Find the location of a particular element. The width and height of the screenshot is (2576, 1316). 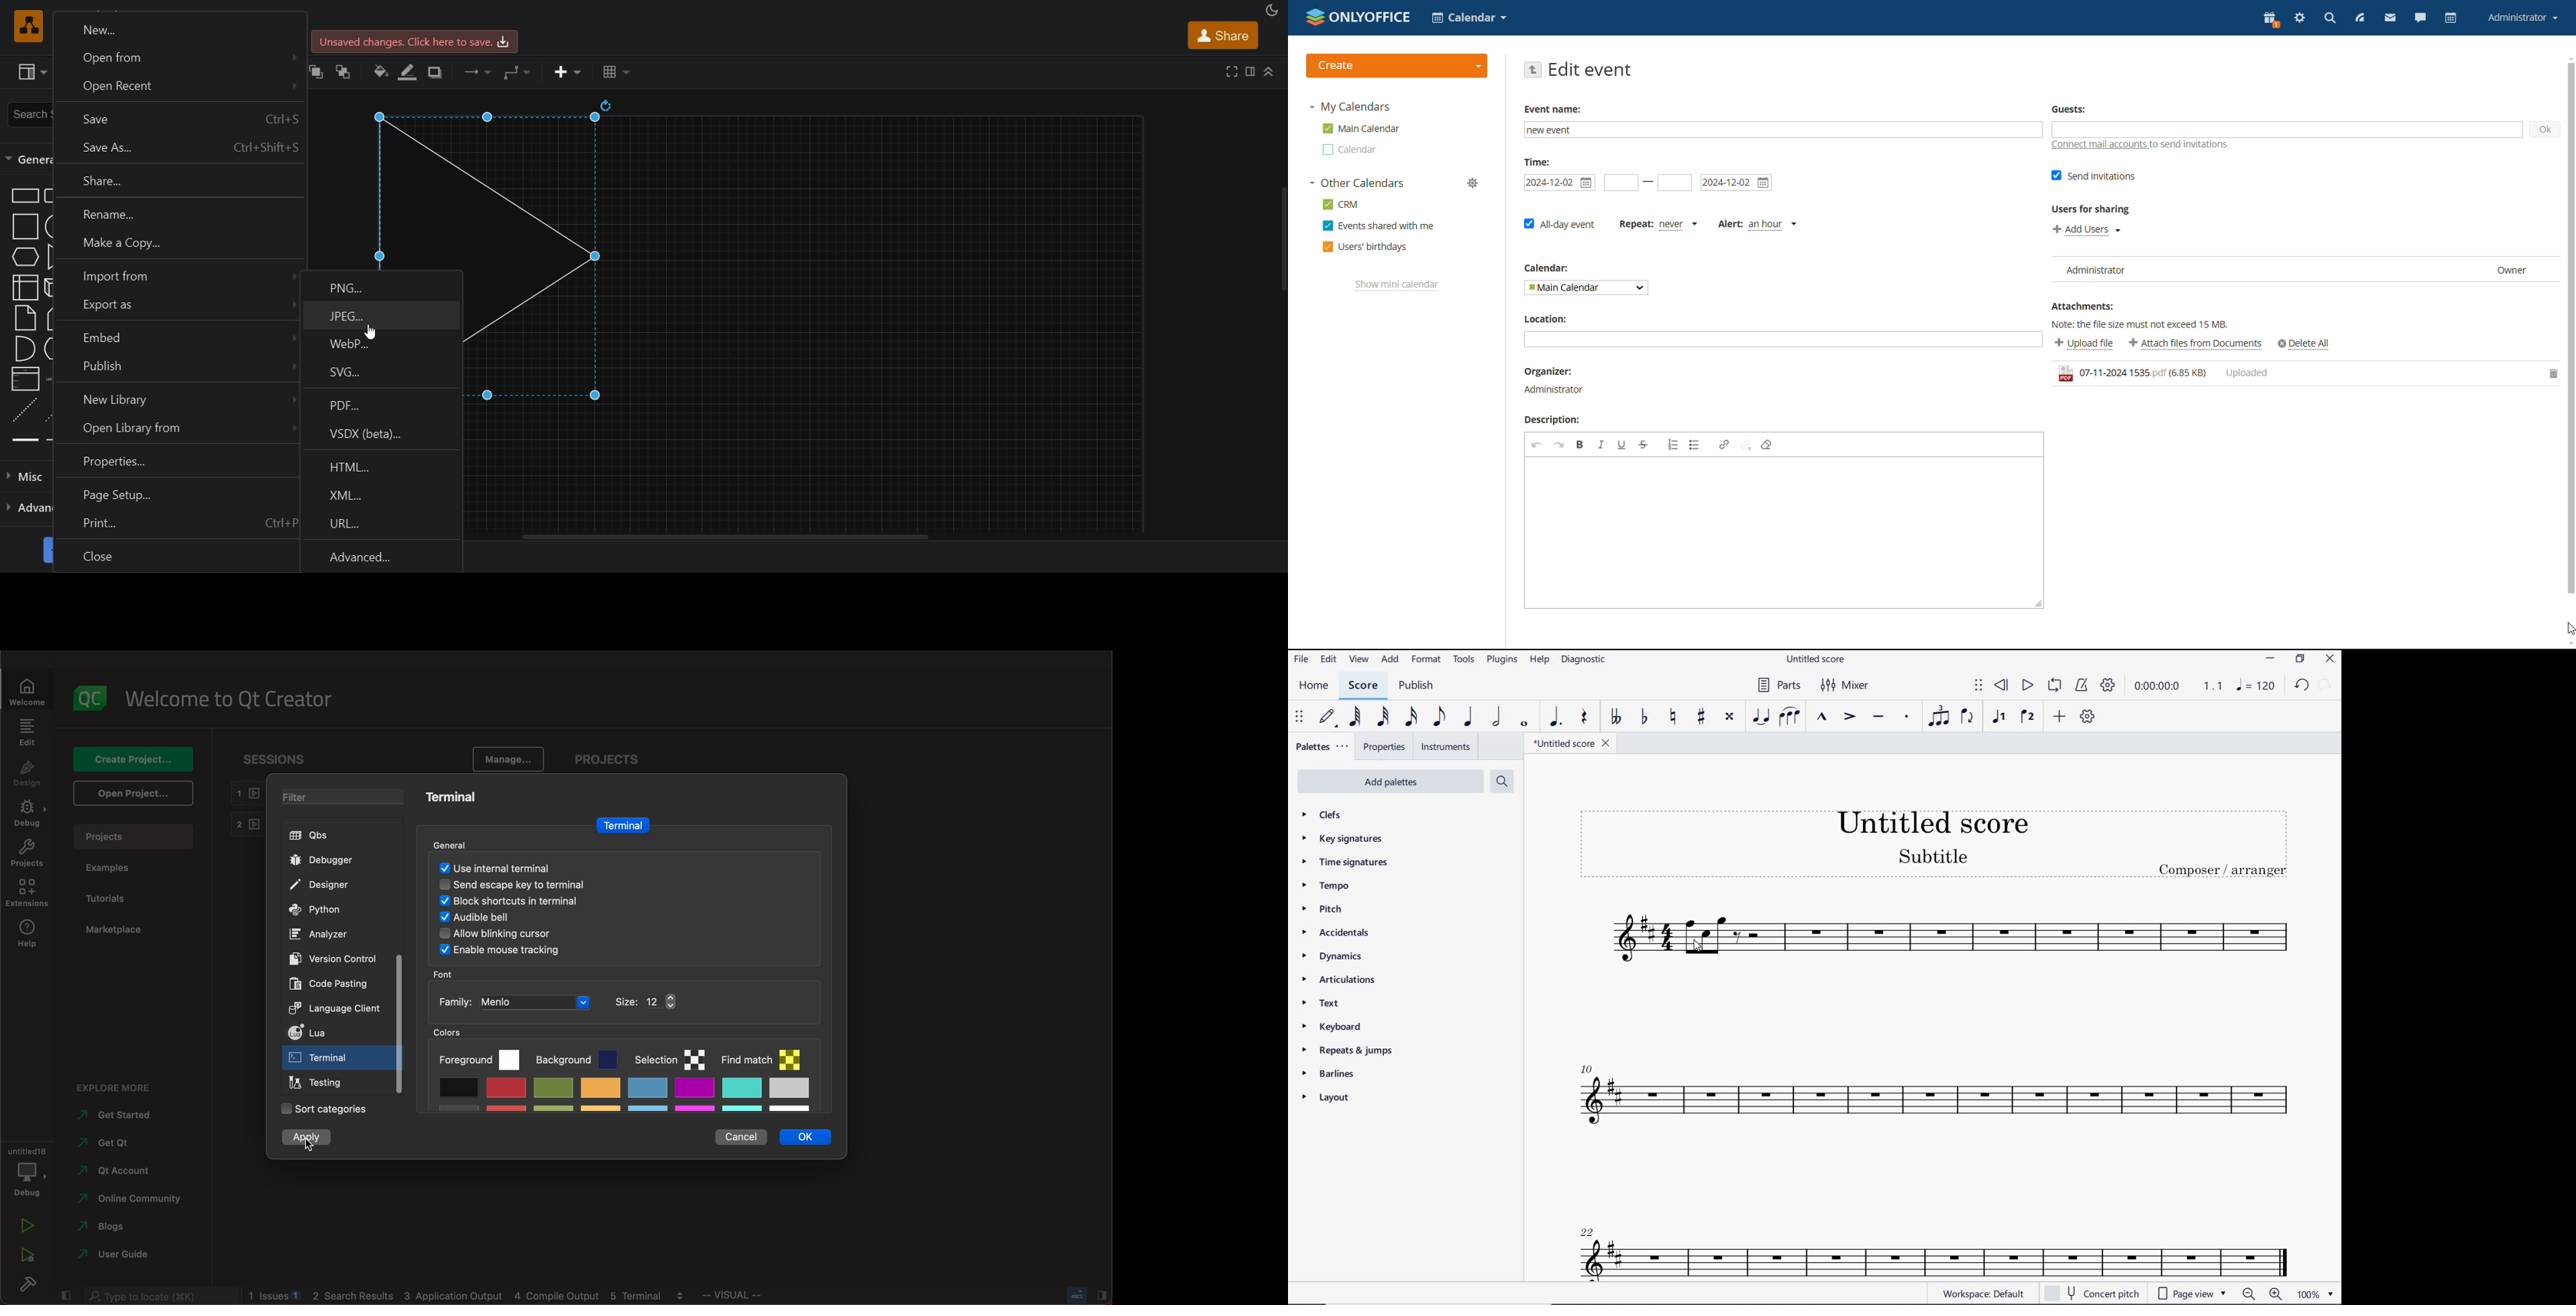

TEXT is located at coordinates (1342, 1005).